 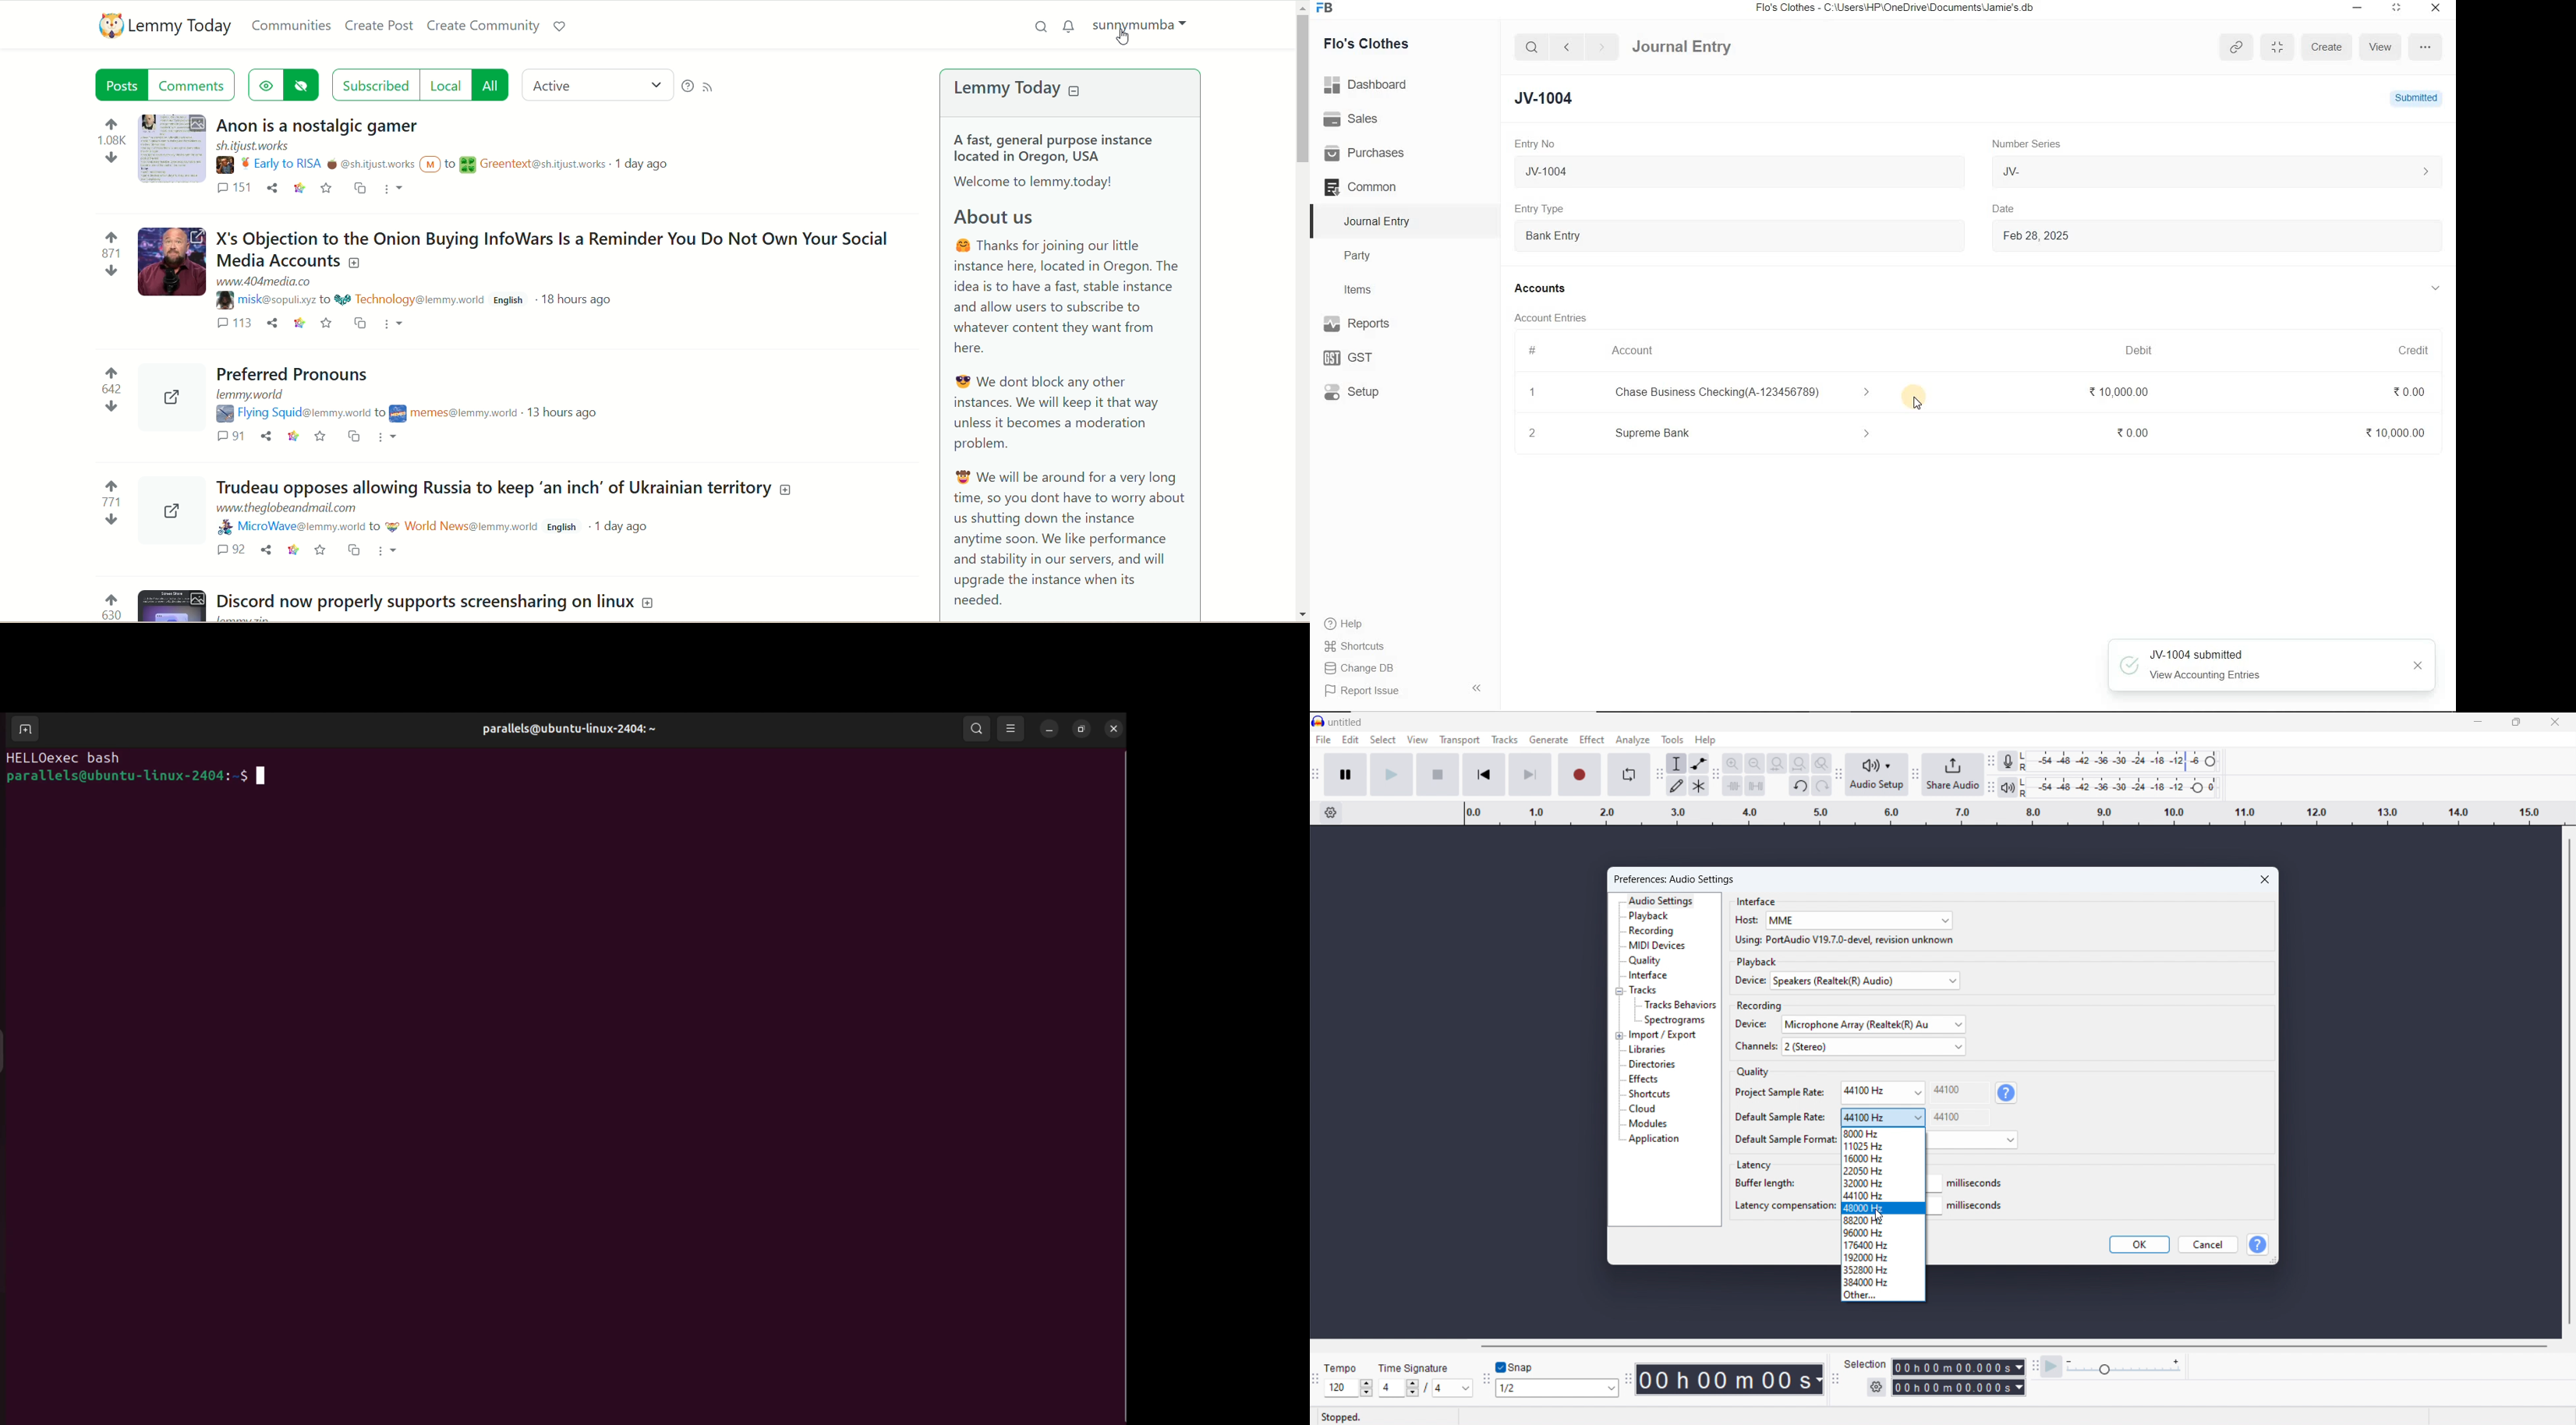 I want to click on Reports, so click(x=1378, y=325).